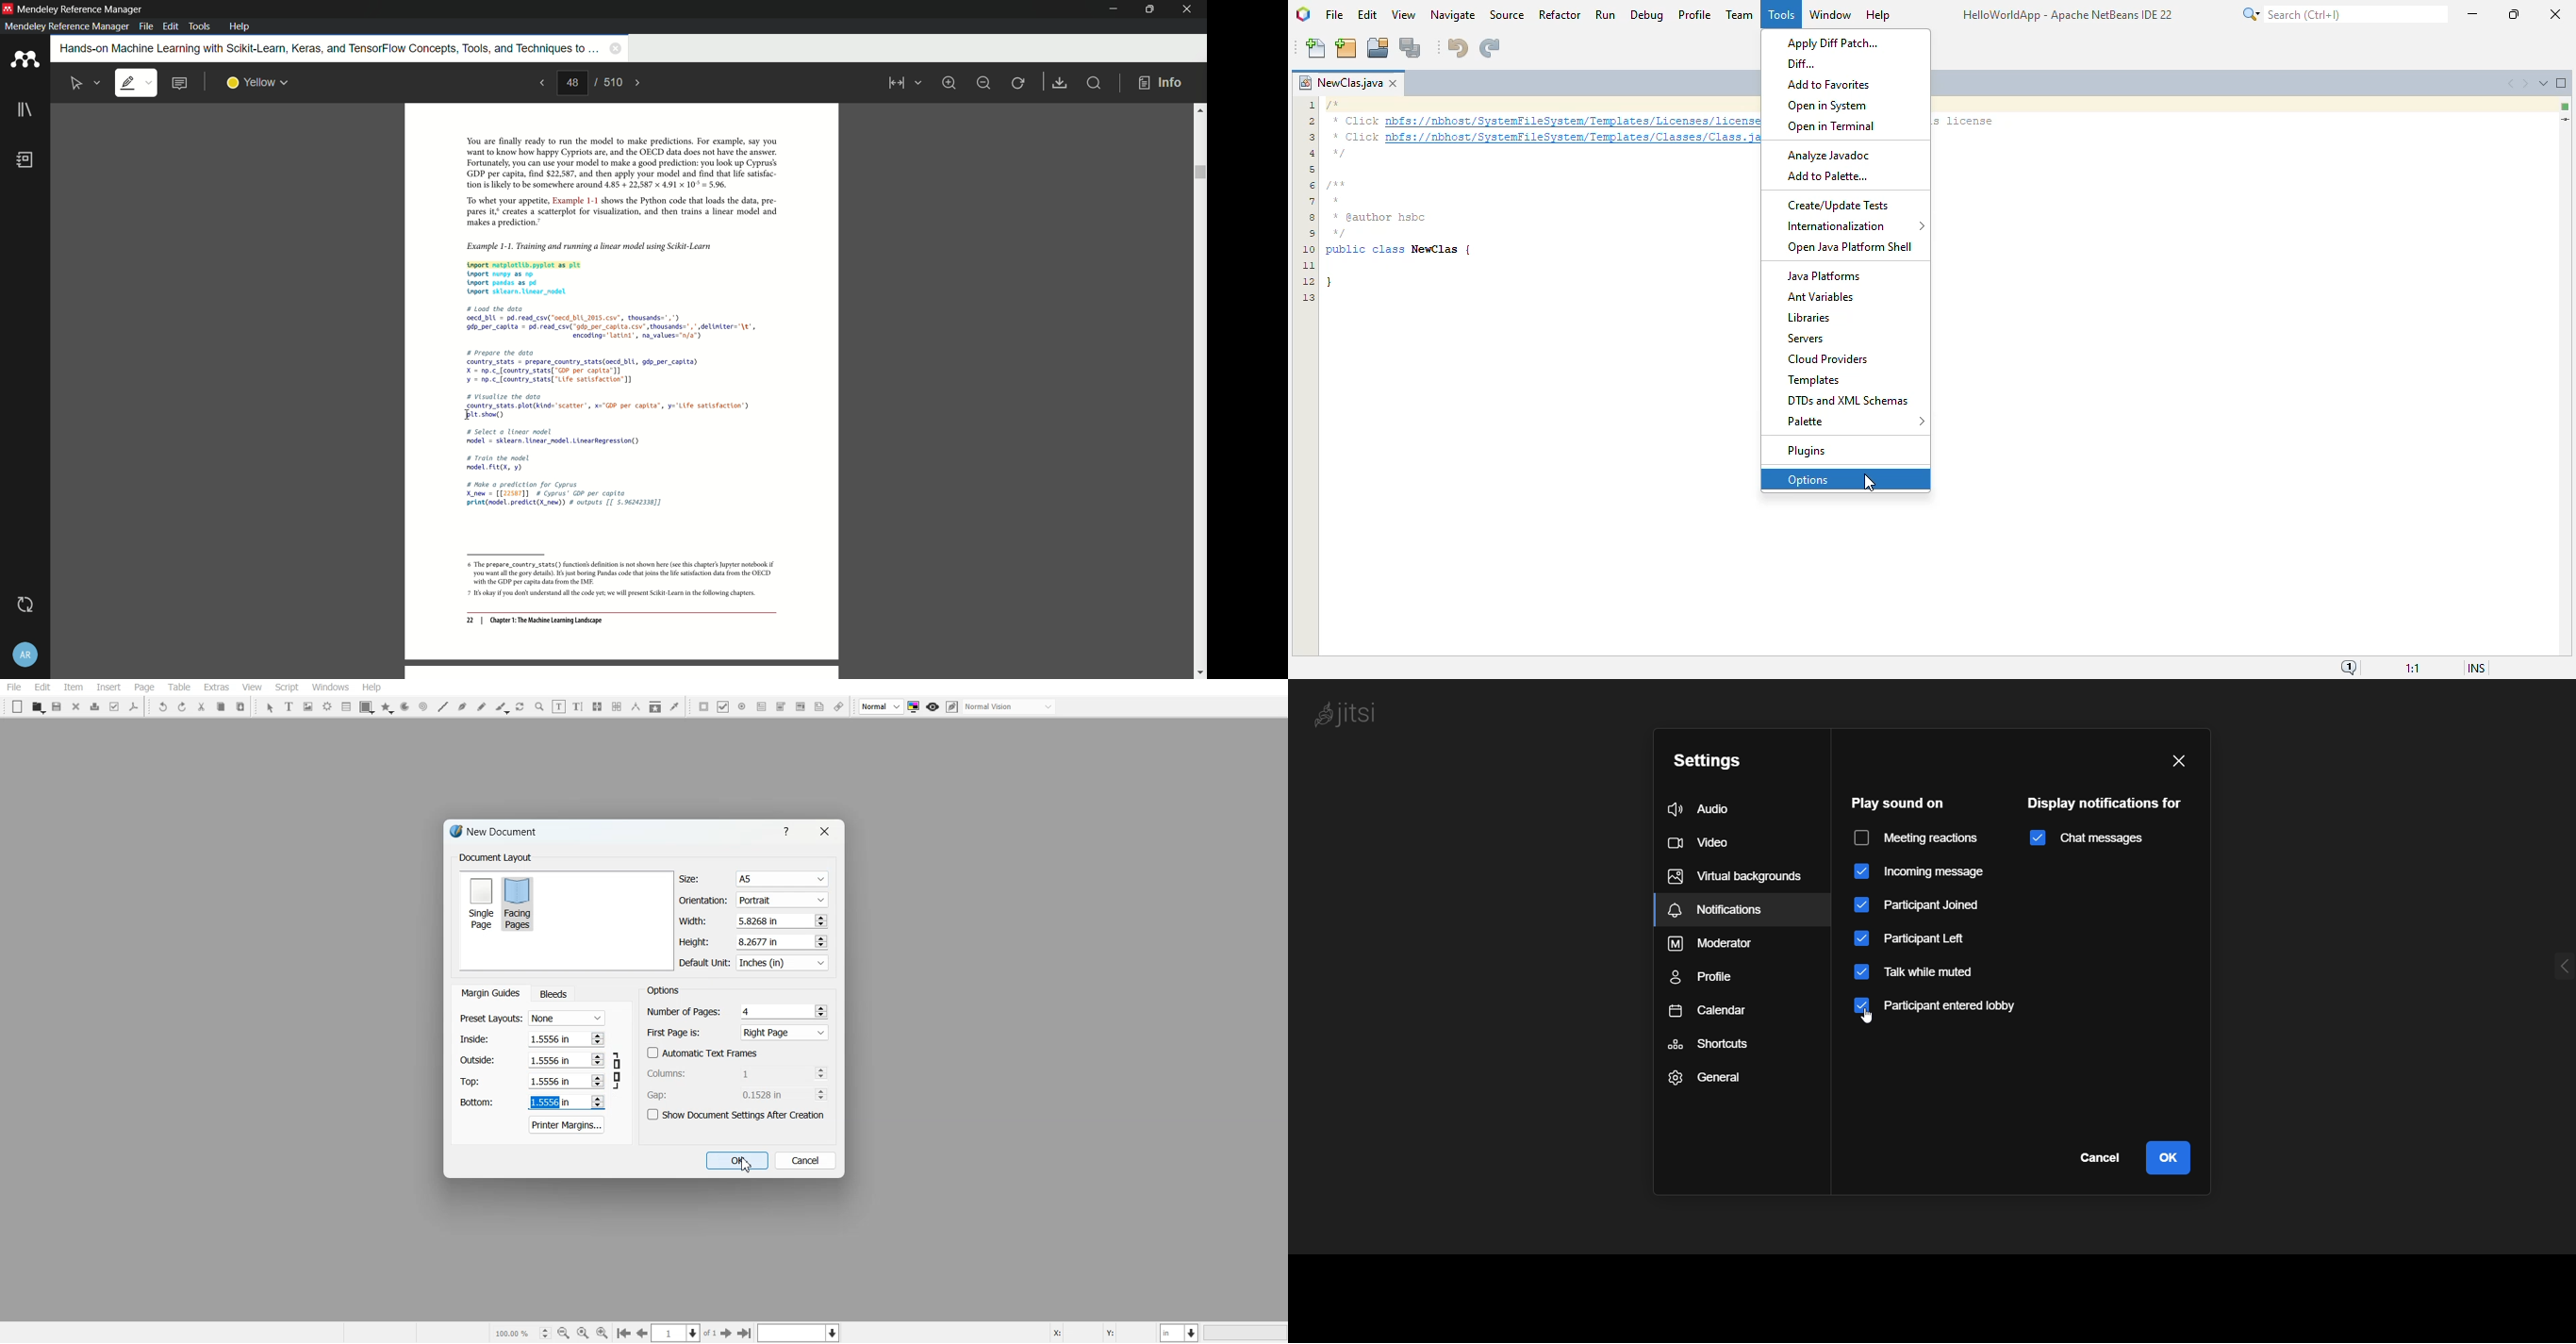 This screenshot has width=2576, height=1344. What do you see at coordinates (144, 688) in the screenshot?
I see `Page` at bounding box center [144, 688].